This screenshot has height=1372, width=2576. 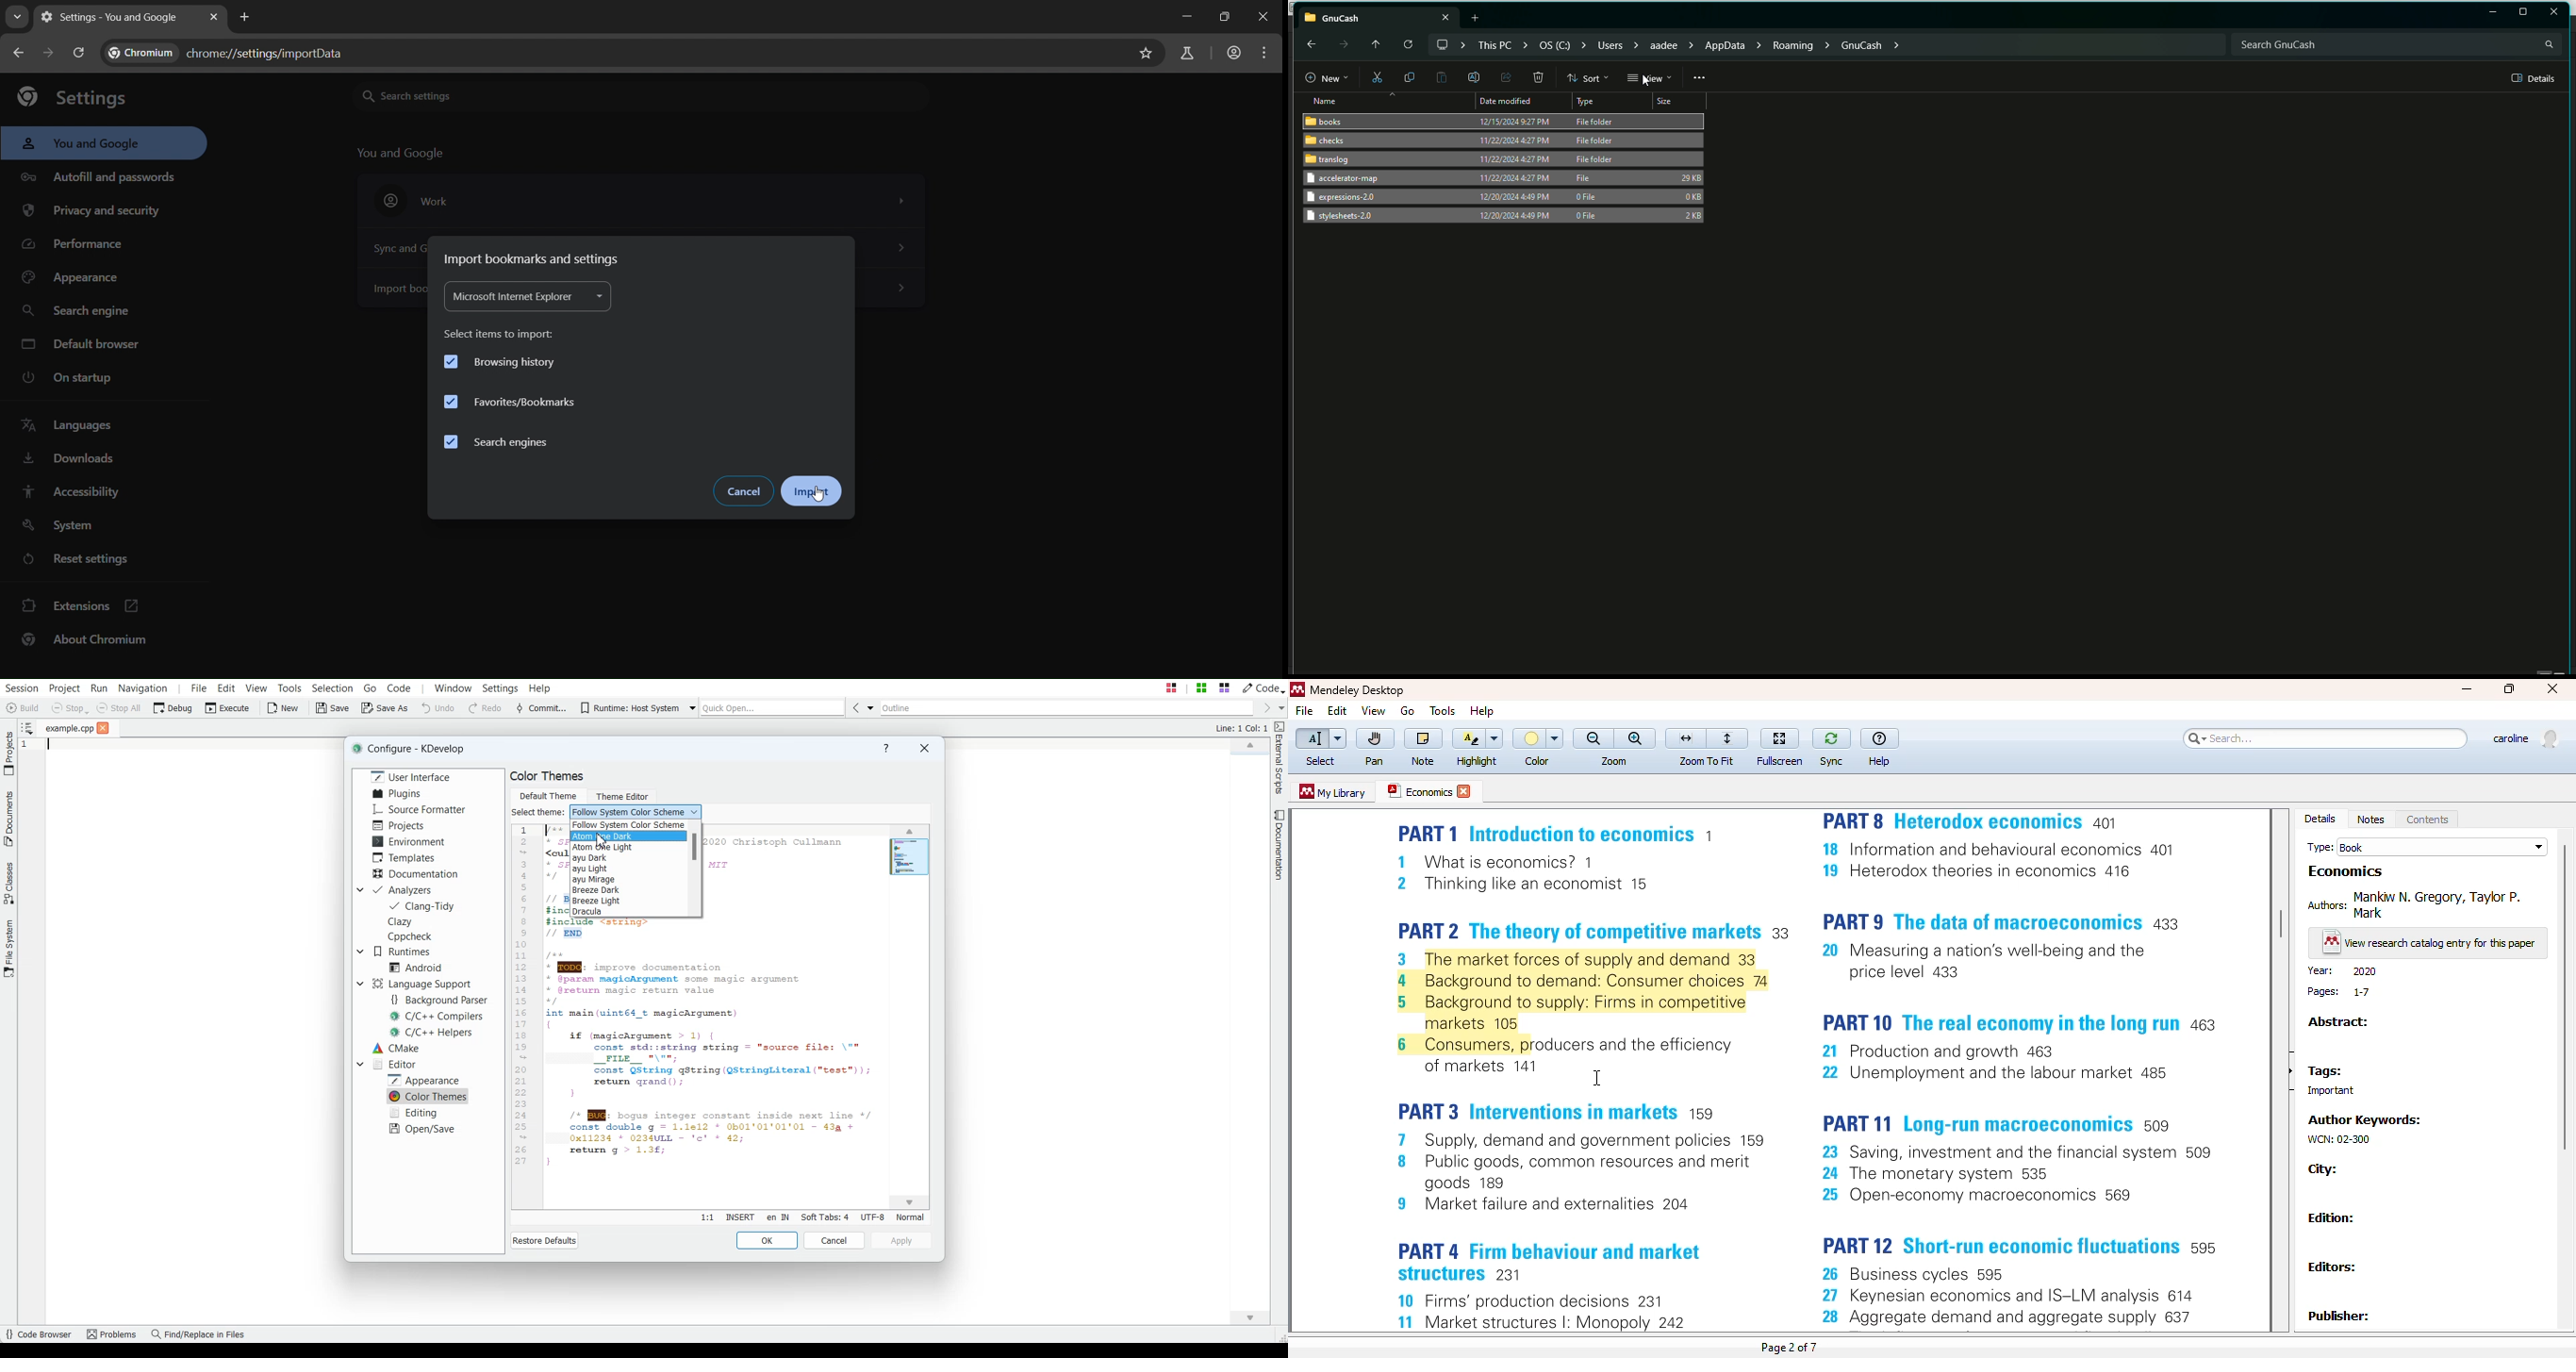 I want to click on highlighted passage, so click(x=1582, y=1002).